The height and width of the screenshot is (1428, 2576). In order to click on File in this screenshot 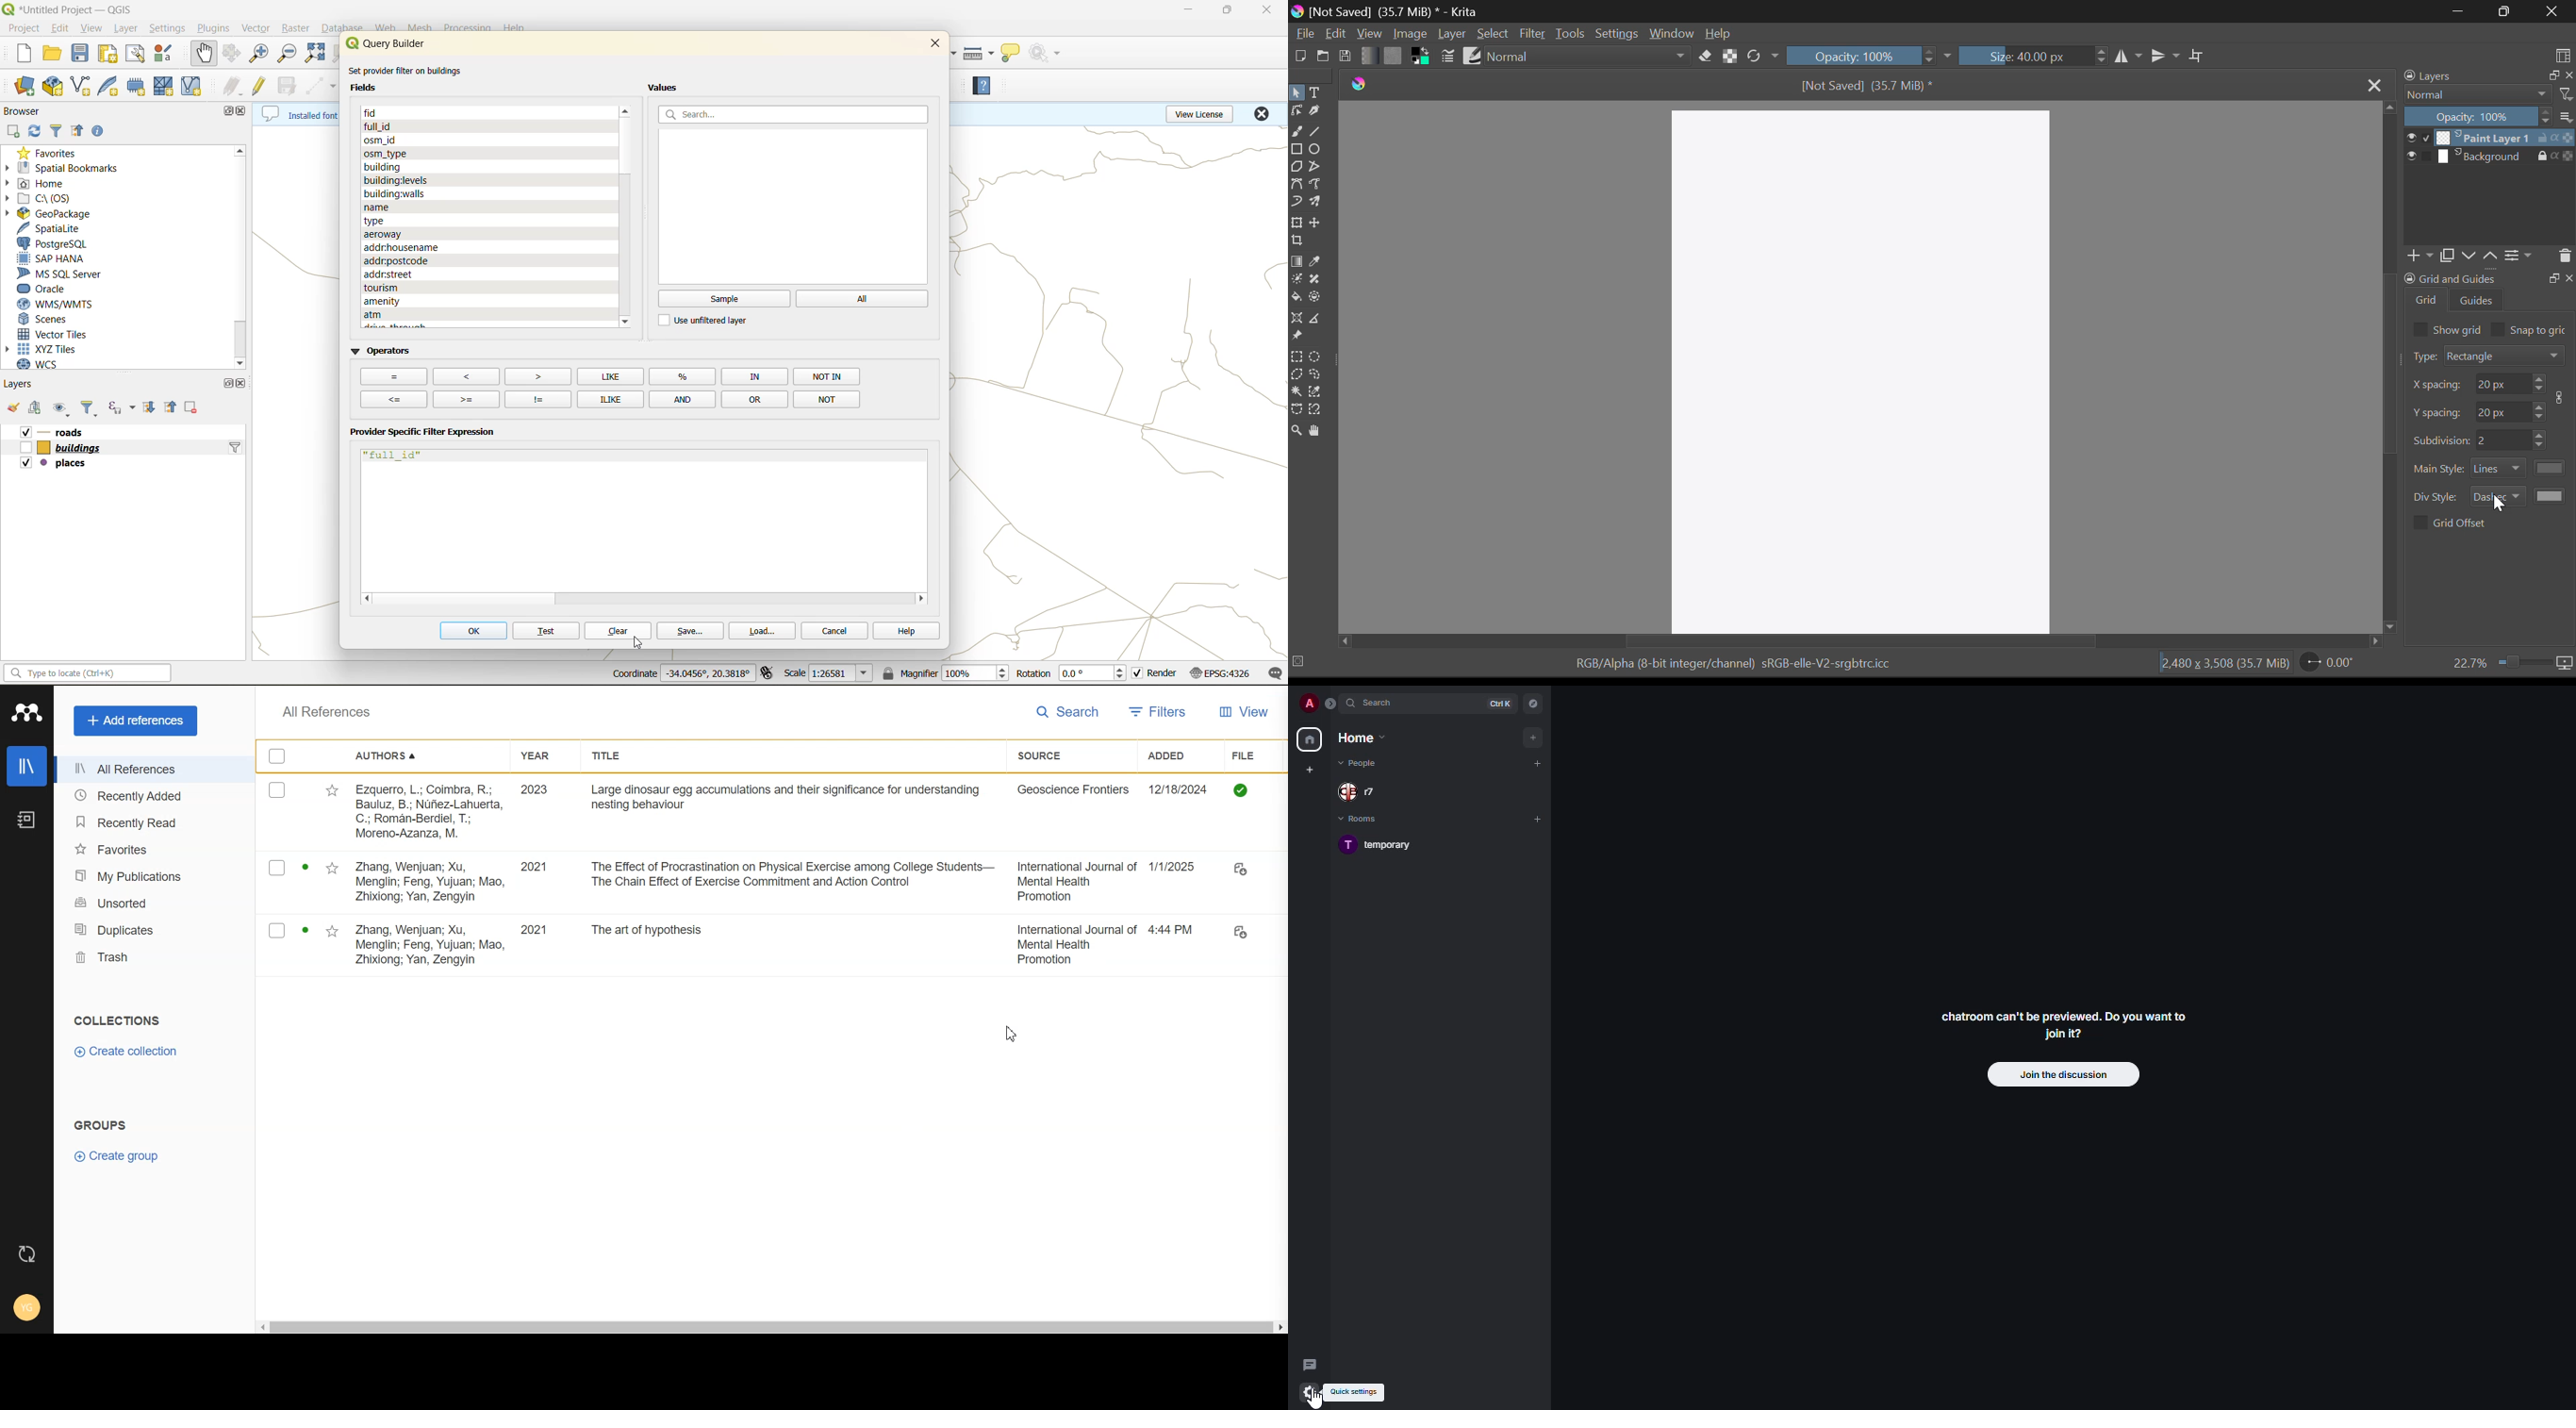, I will do `click(1244, 933)`.